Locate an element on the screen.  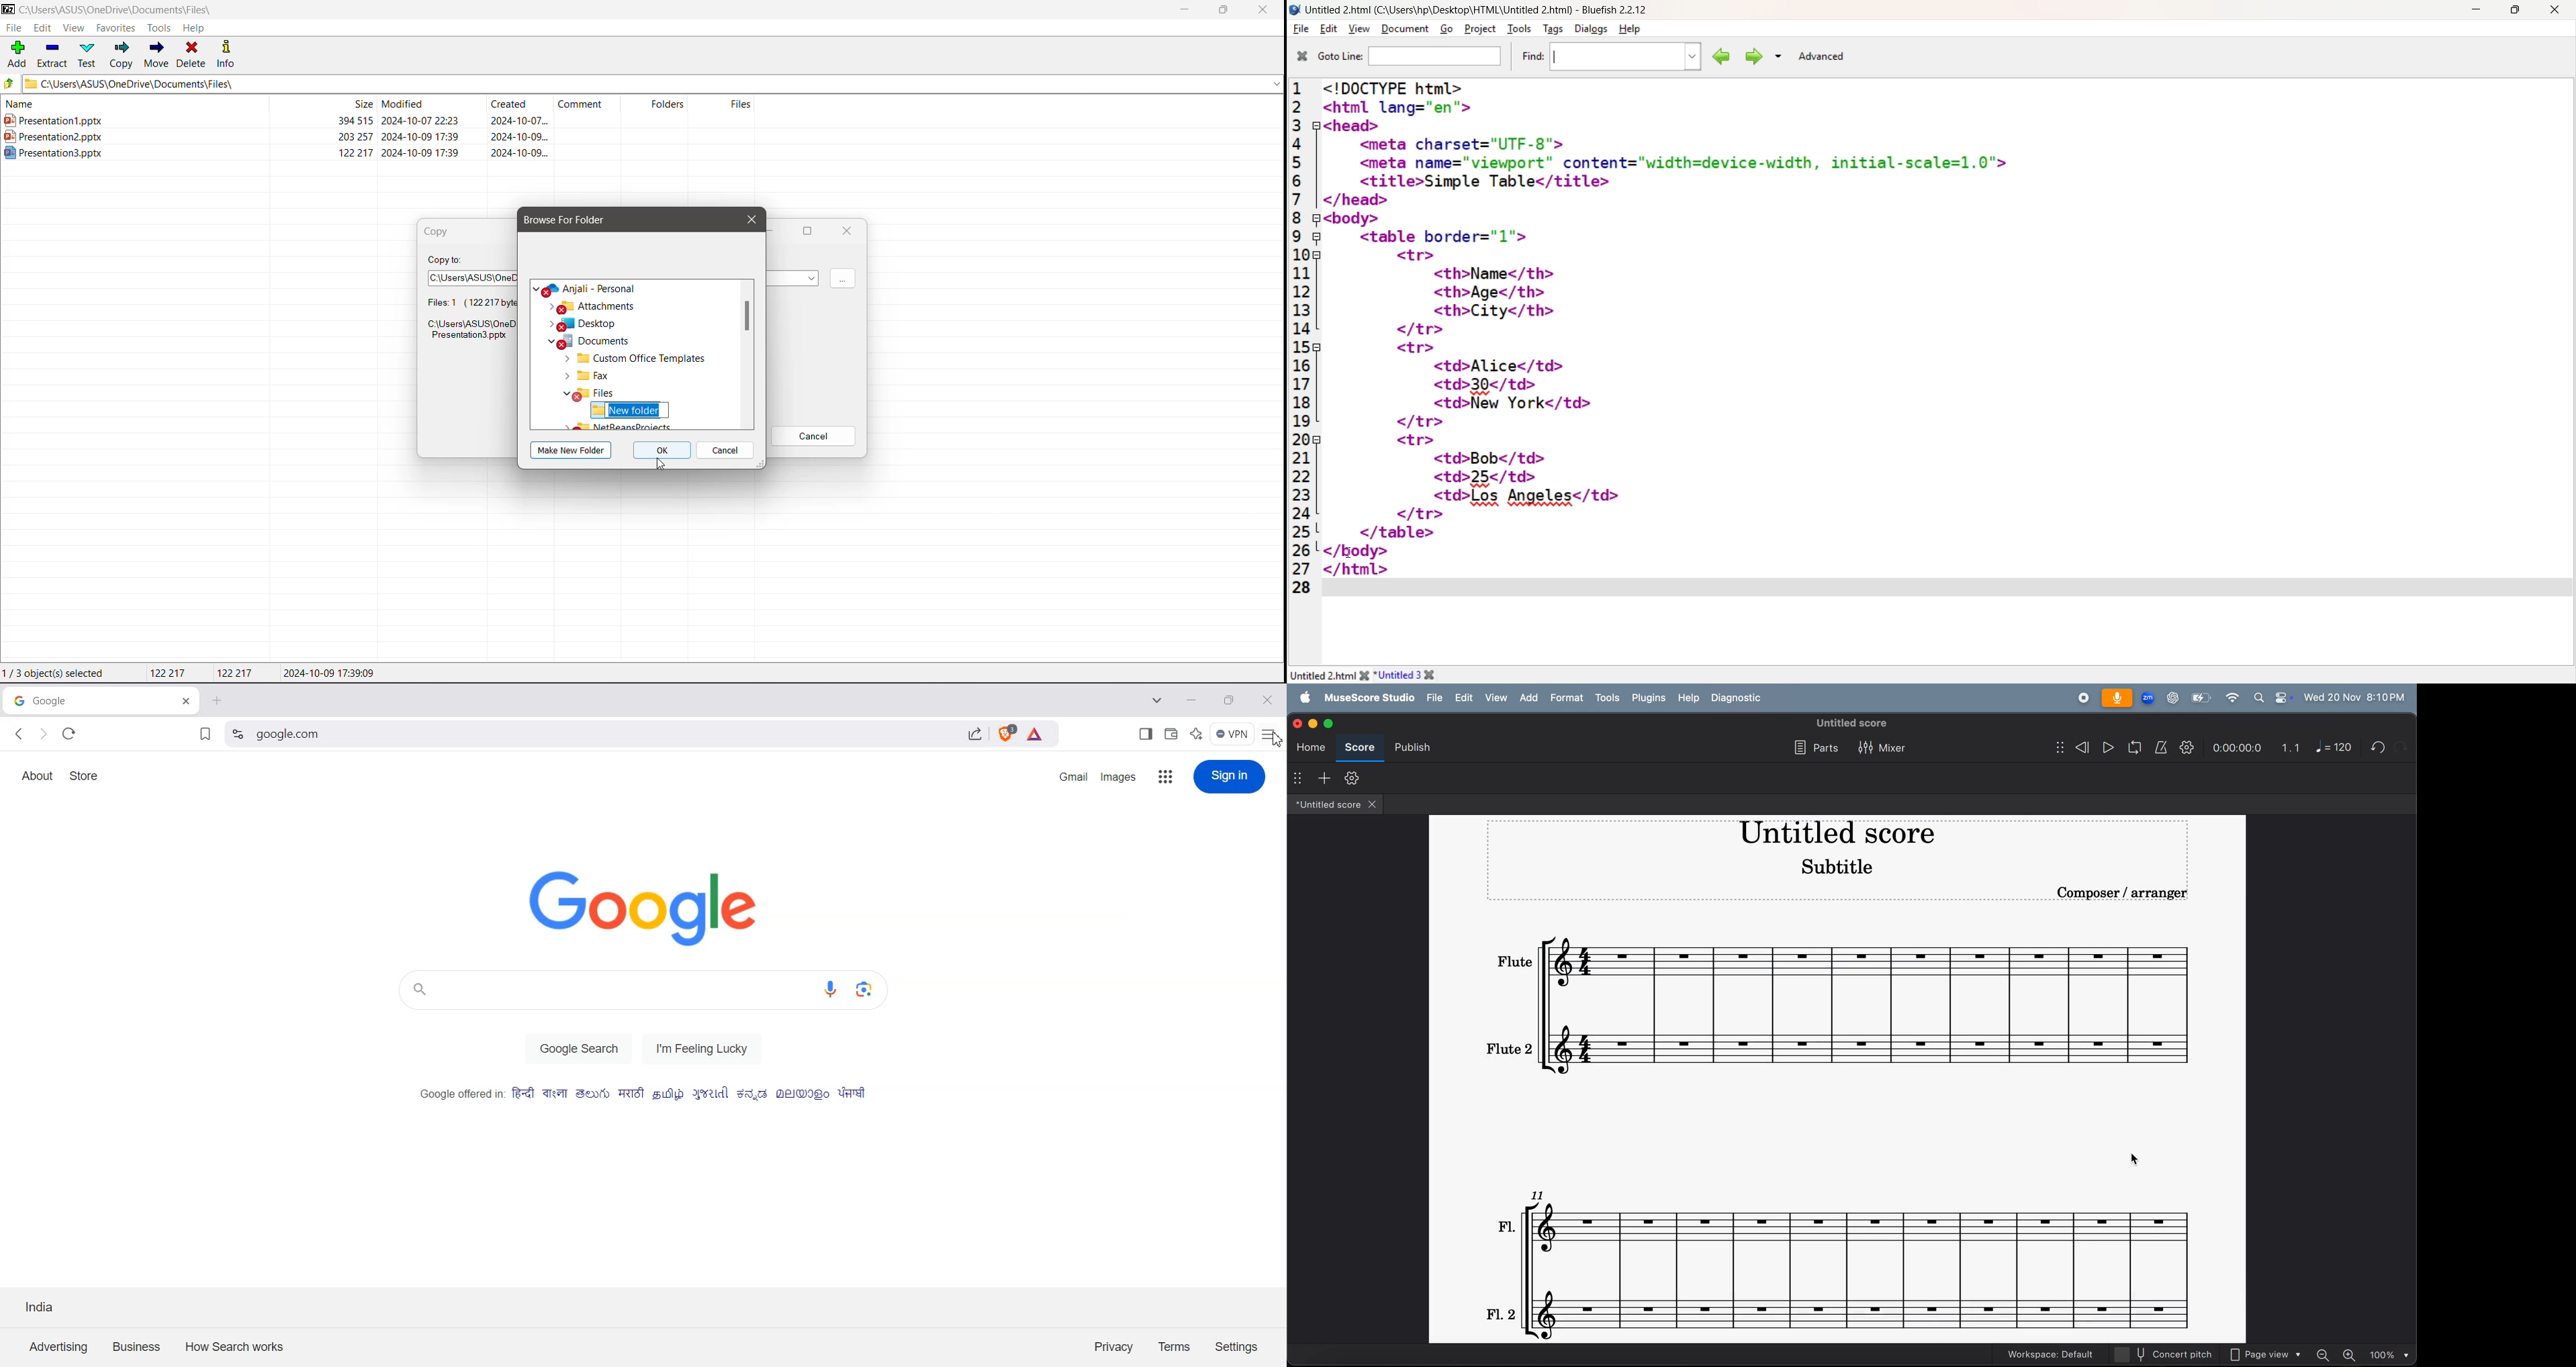
metronome is located at coordinates (2161, 748).